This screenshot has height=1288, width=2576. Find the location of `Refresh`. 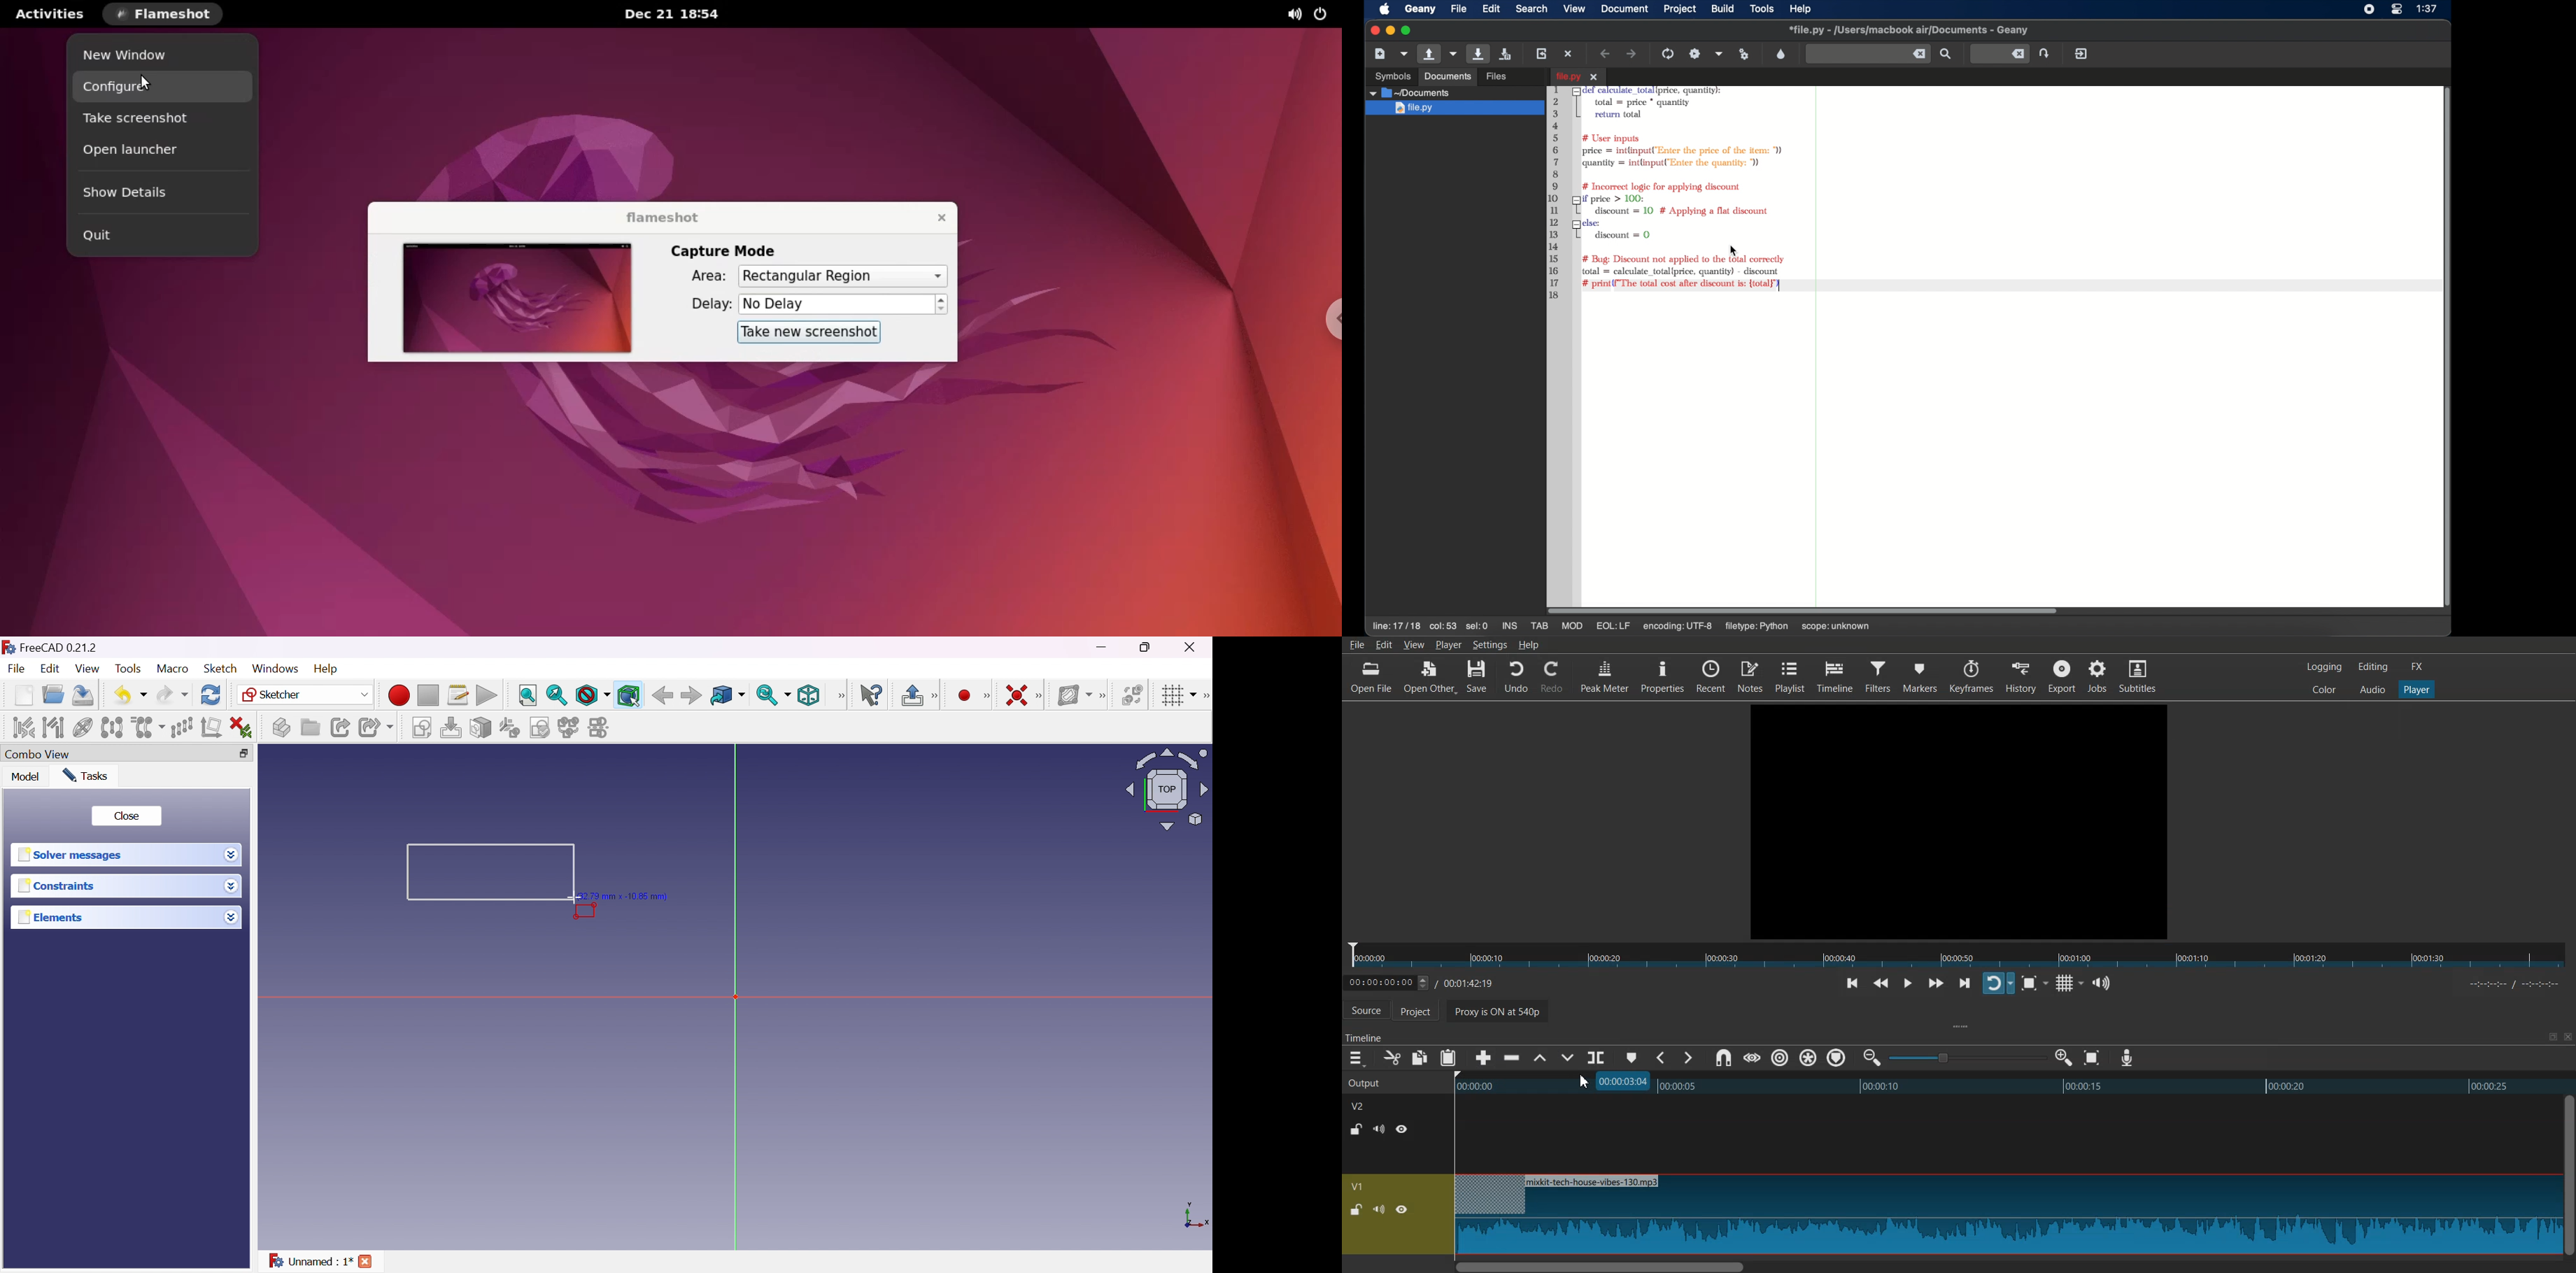

Refresh is located at coordinates (212, 695).